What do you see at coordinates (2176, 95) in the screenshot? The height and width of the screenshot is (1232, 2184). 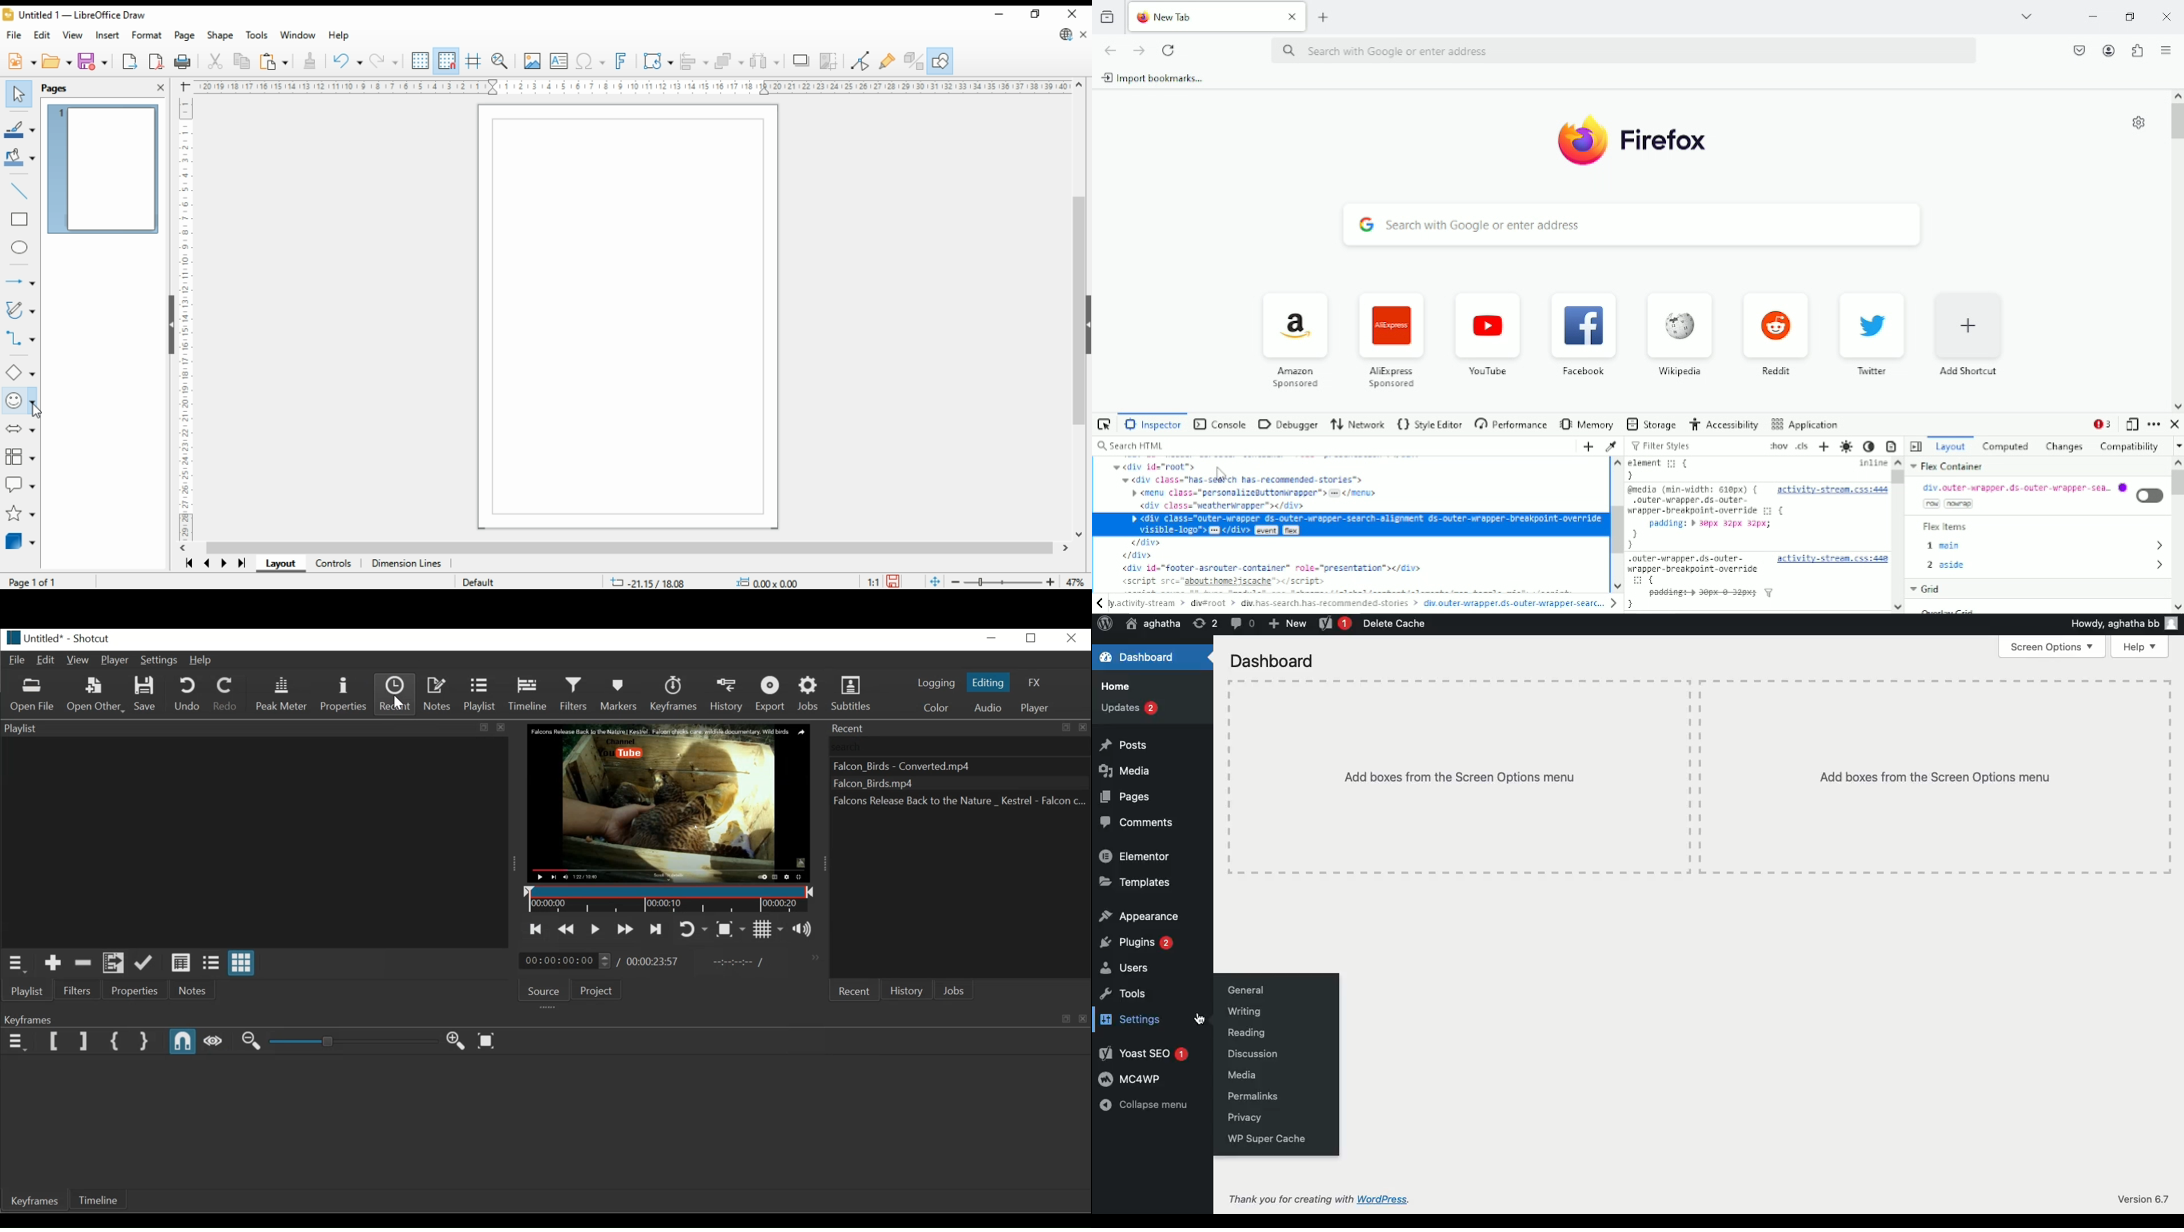 I see `scroll up` at bounding box center [2176, 95].